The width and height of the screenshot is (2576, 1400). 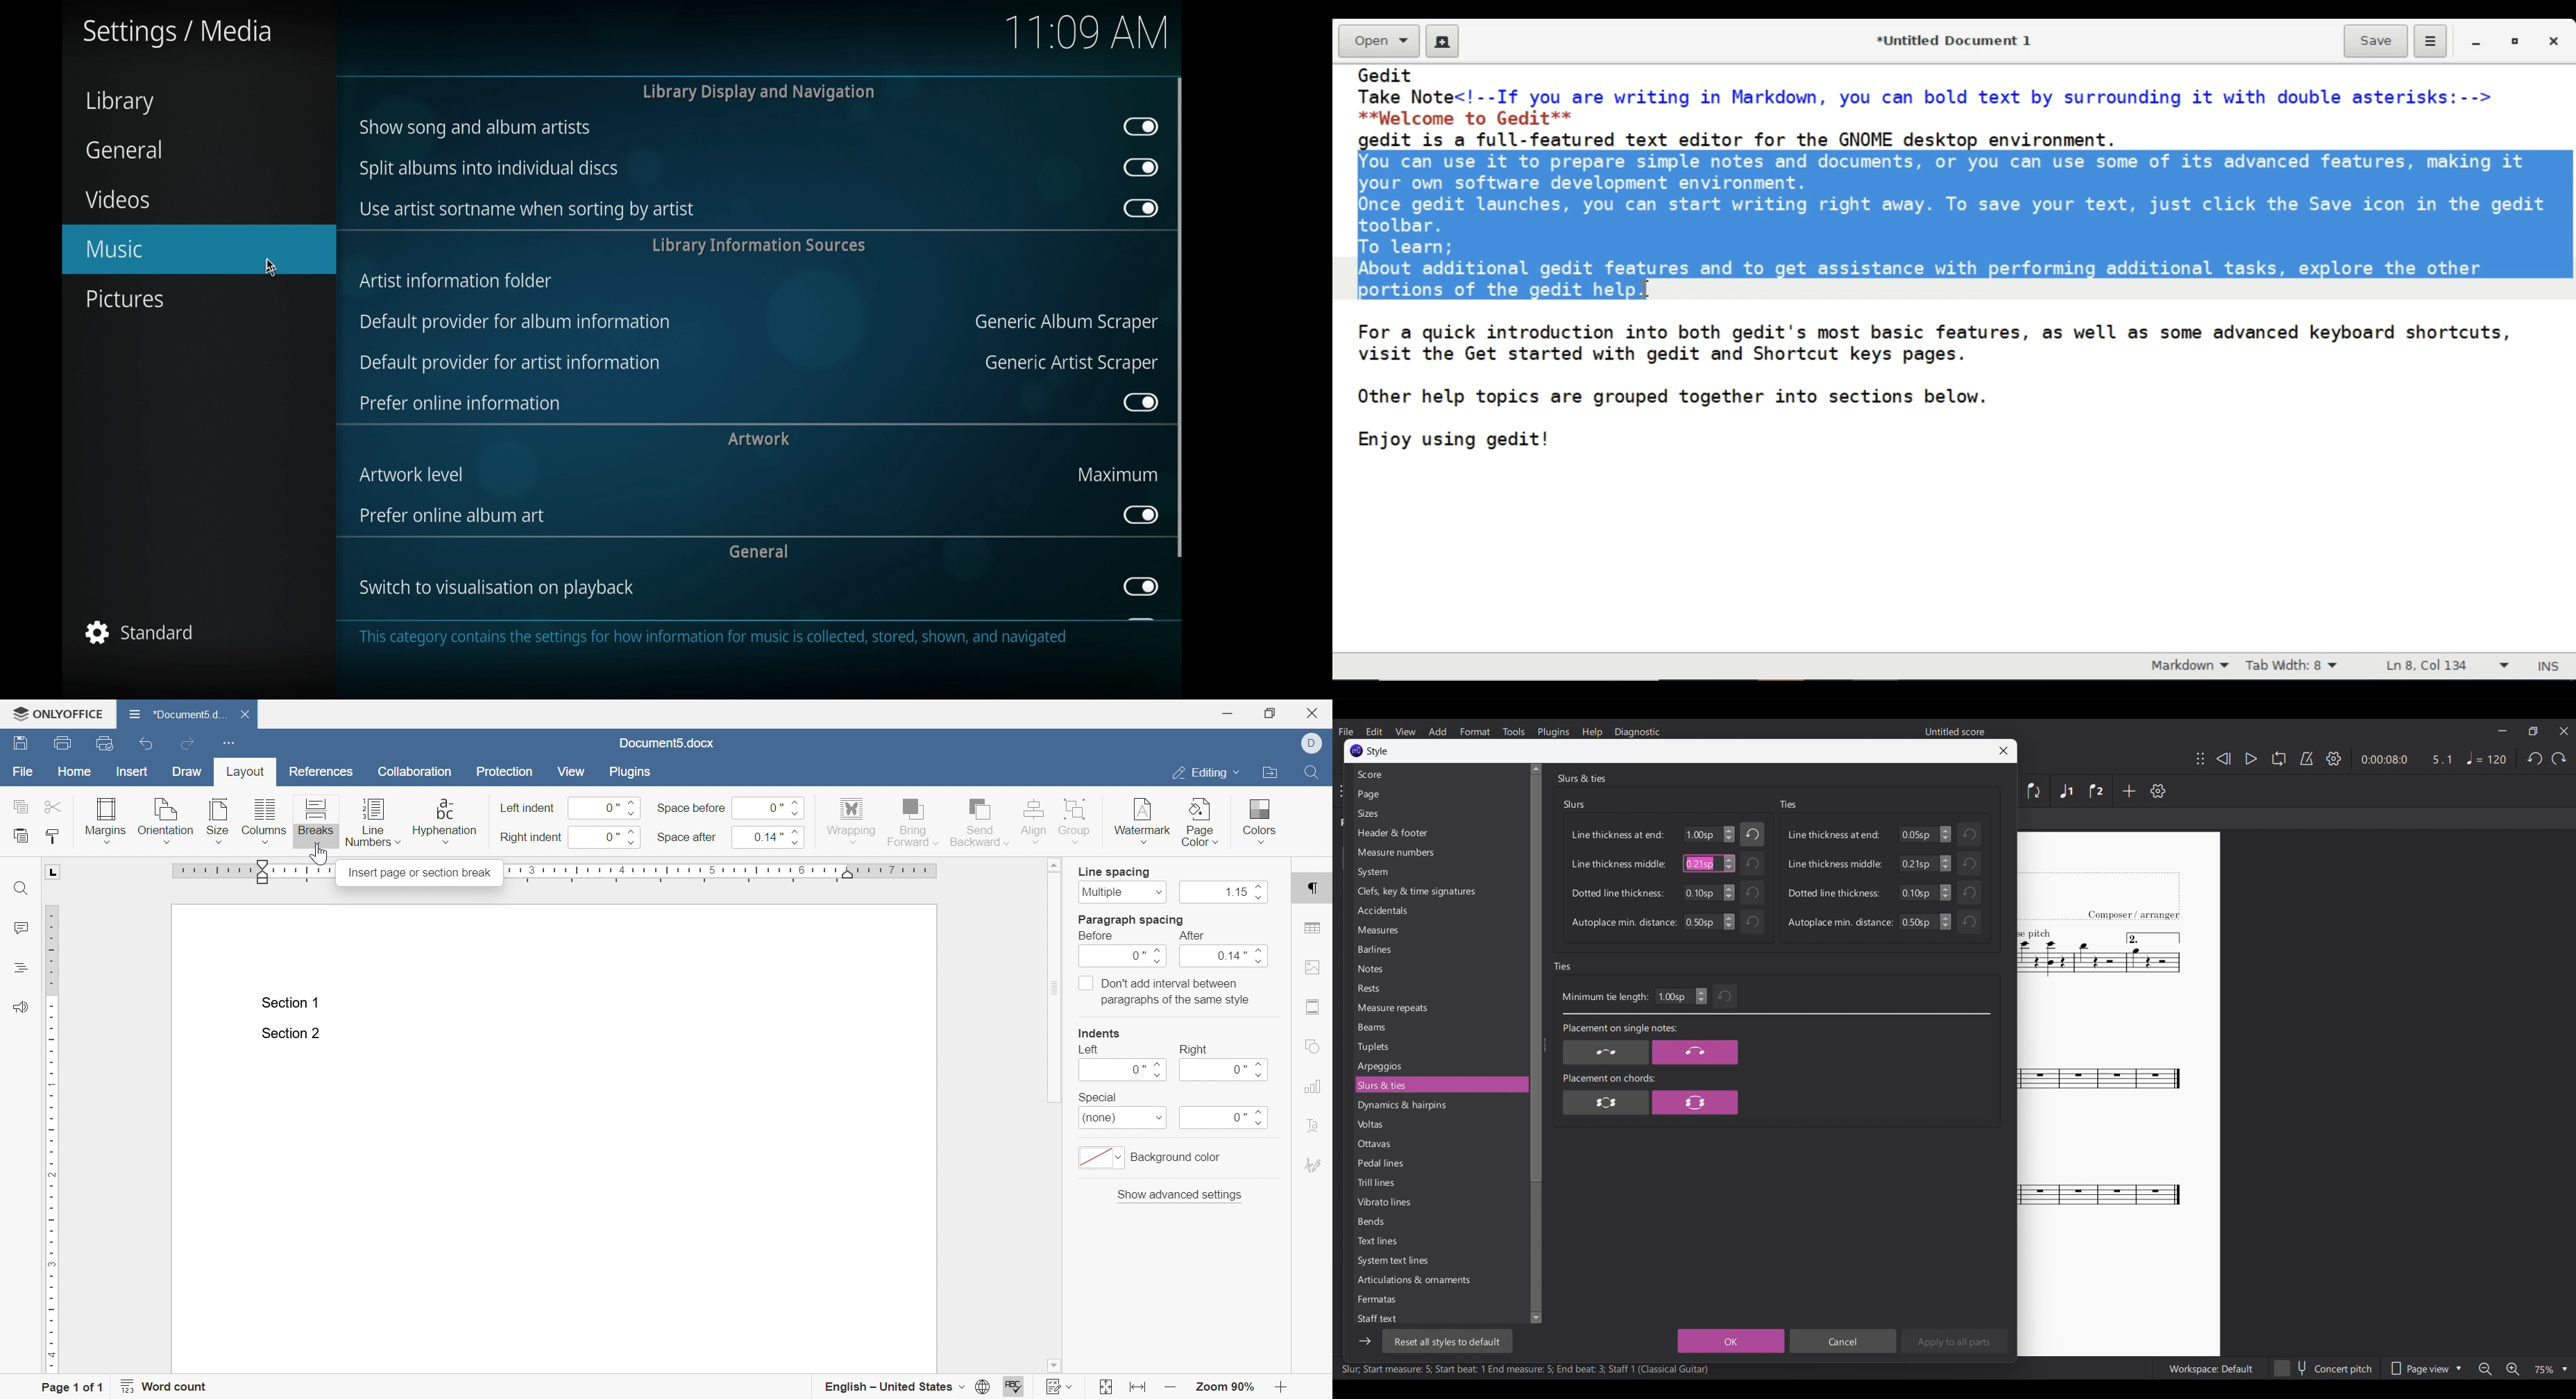 I want to click on Text lines, so click(x=1439, y=1241).